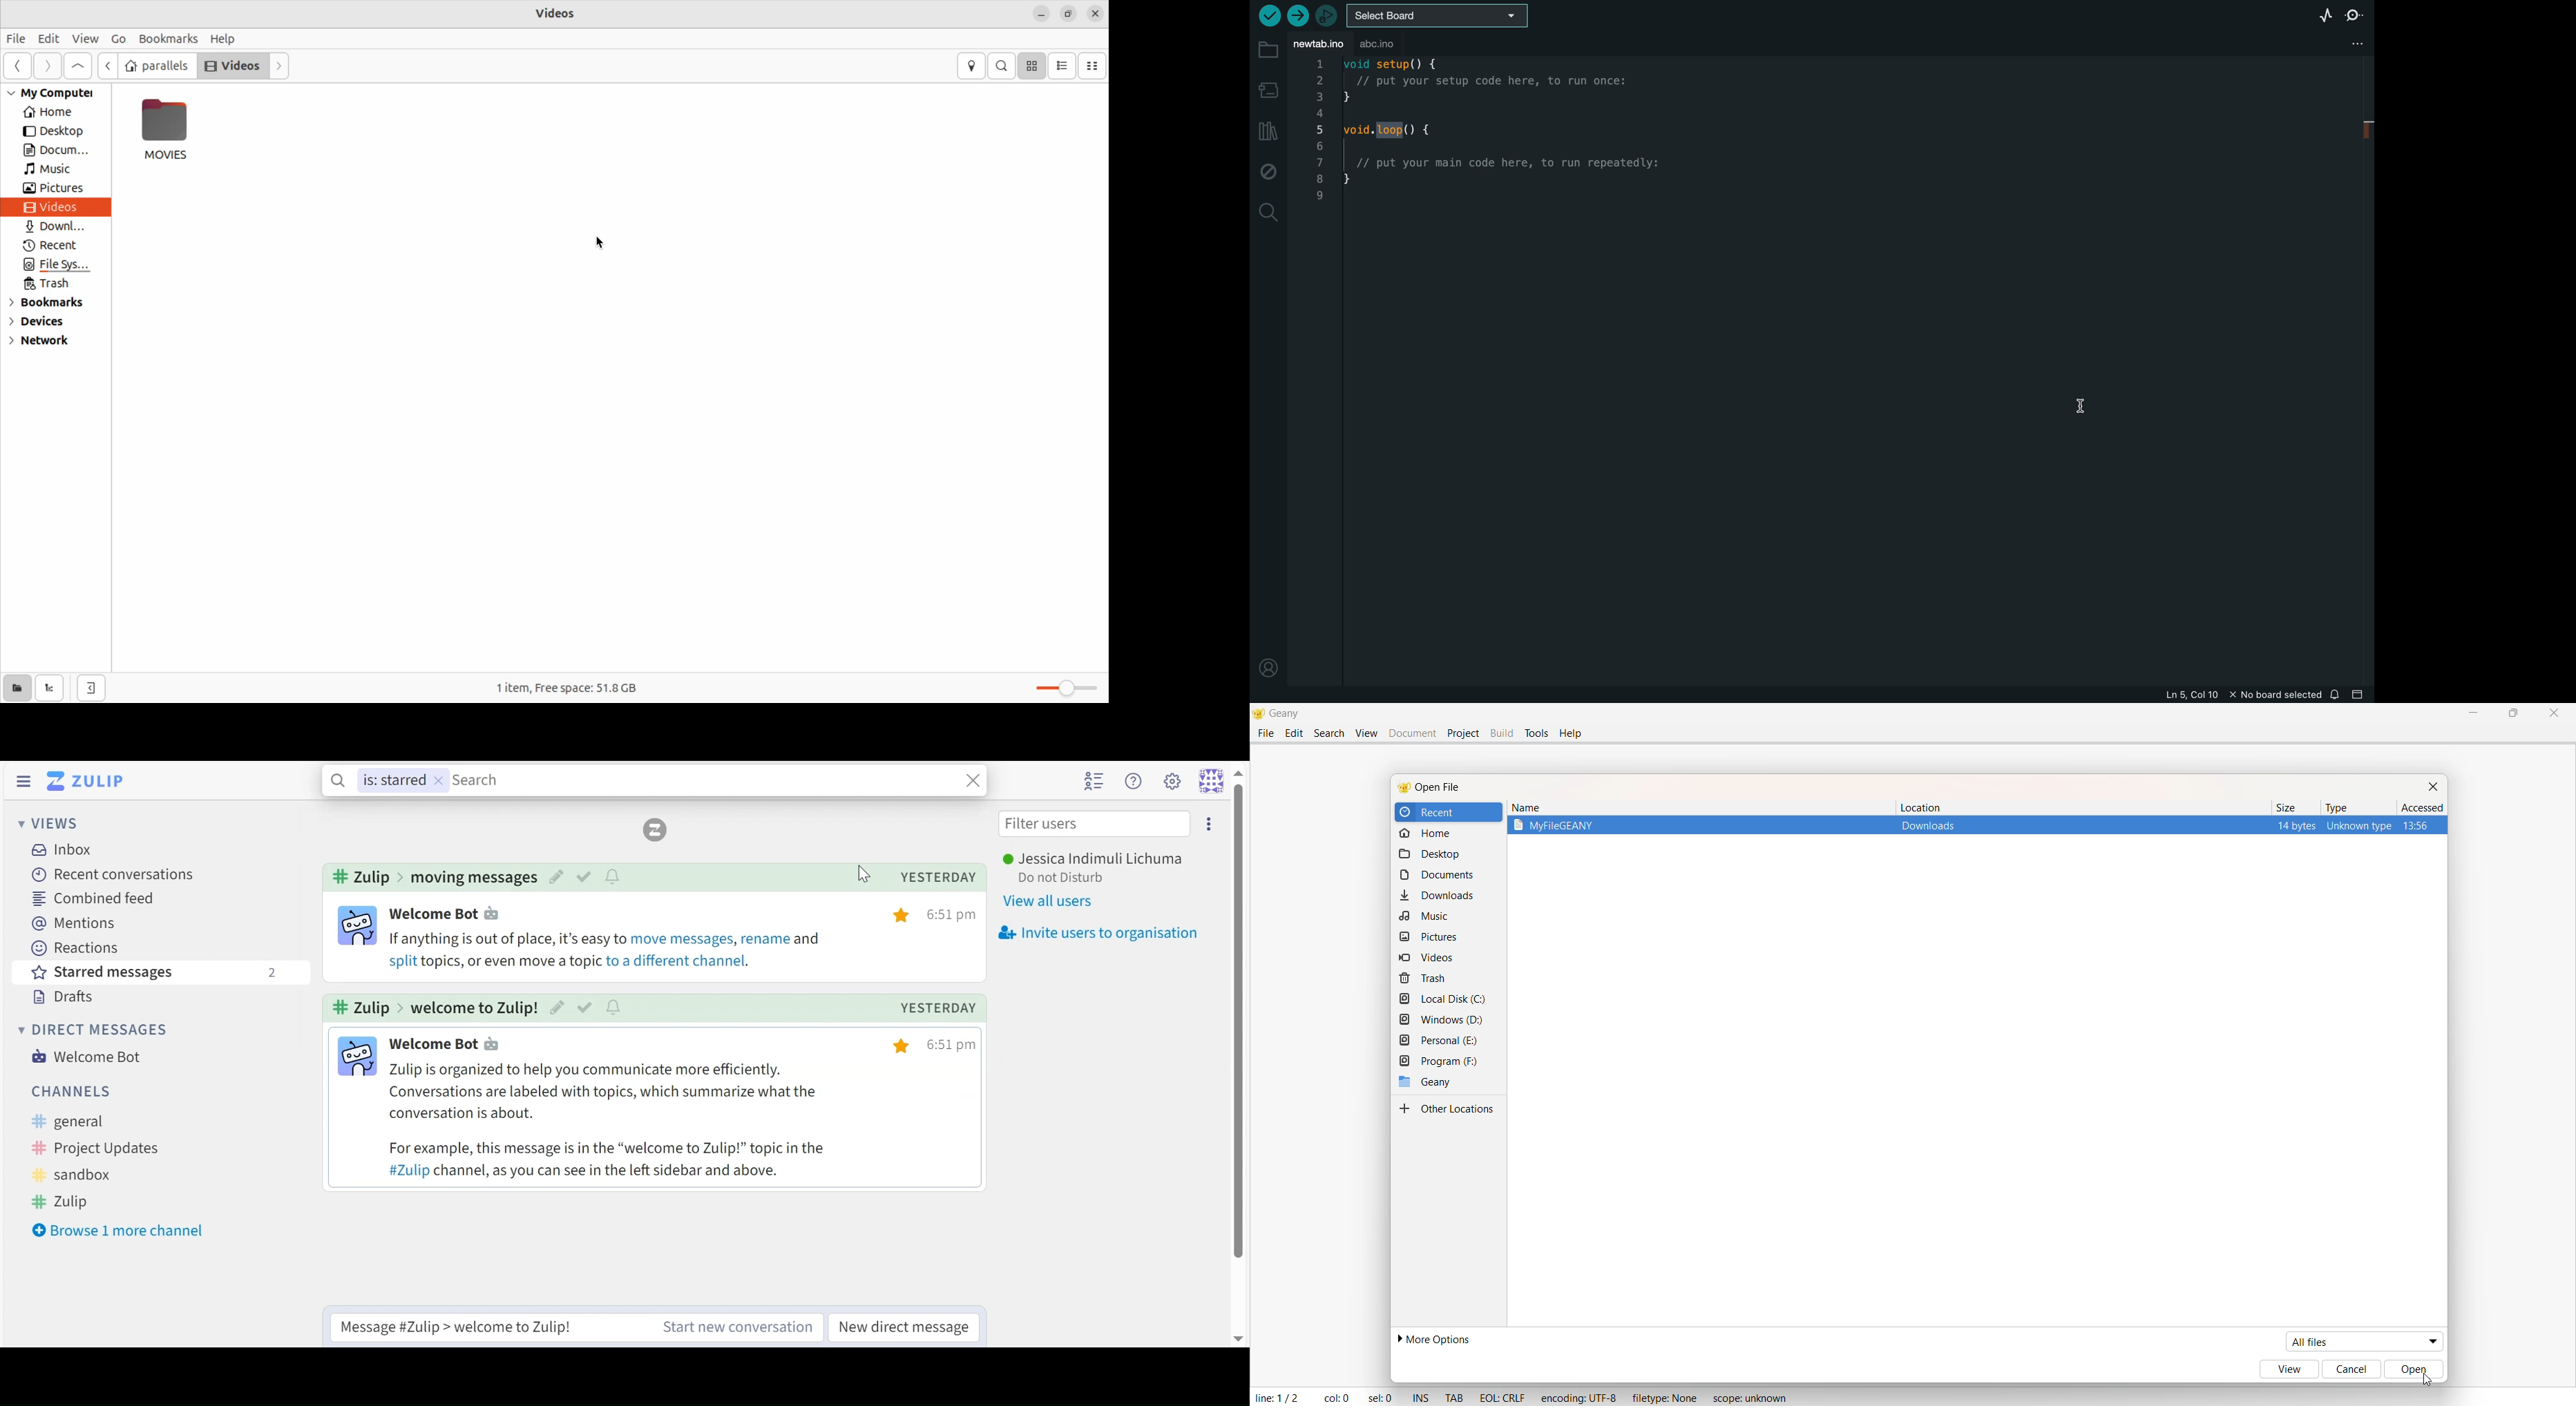  Describe the element at coordinates (863, 875) in the screenshot. I see `Cursor` at that location.